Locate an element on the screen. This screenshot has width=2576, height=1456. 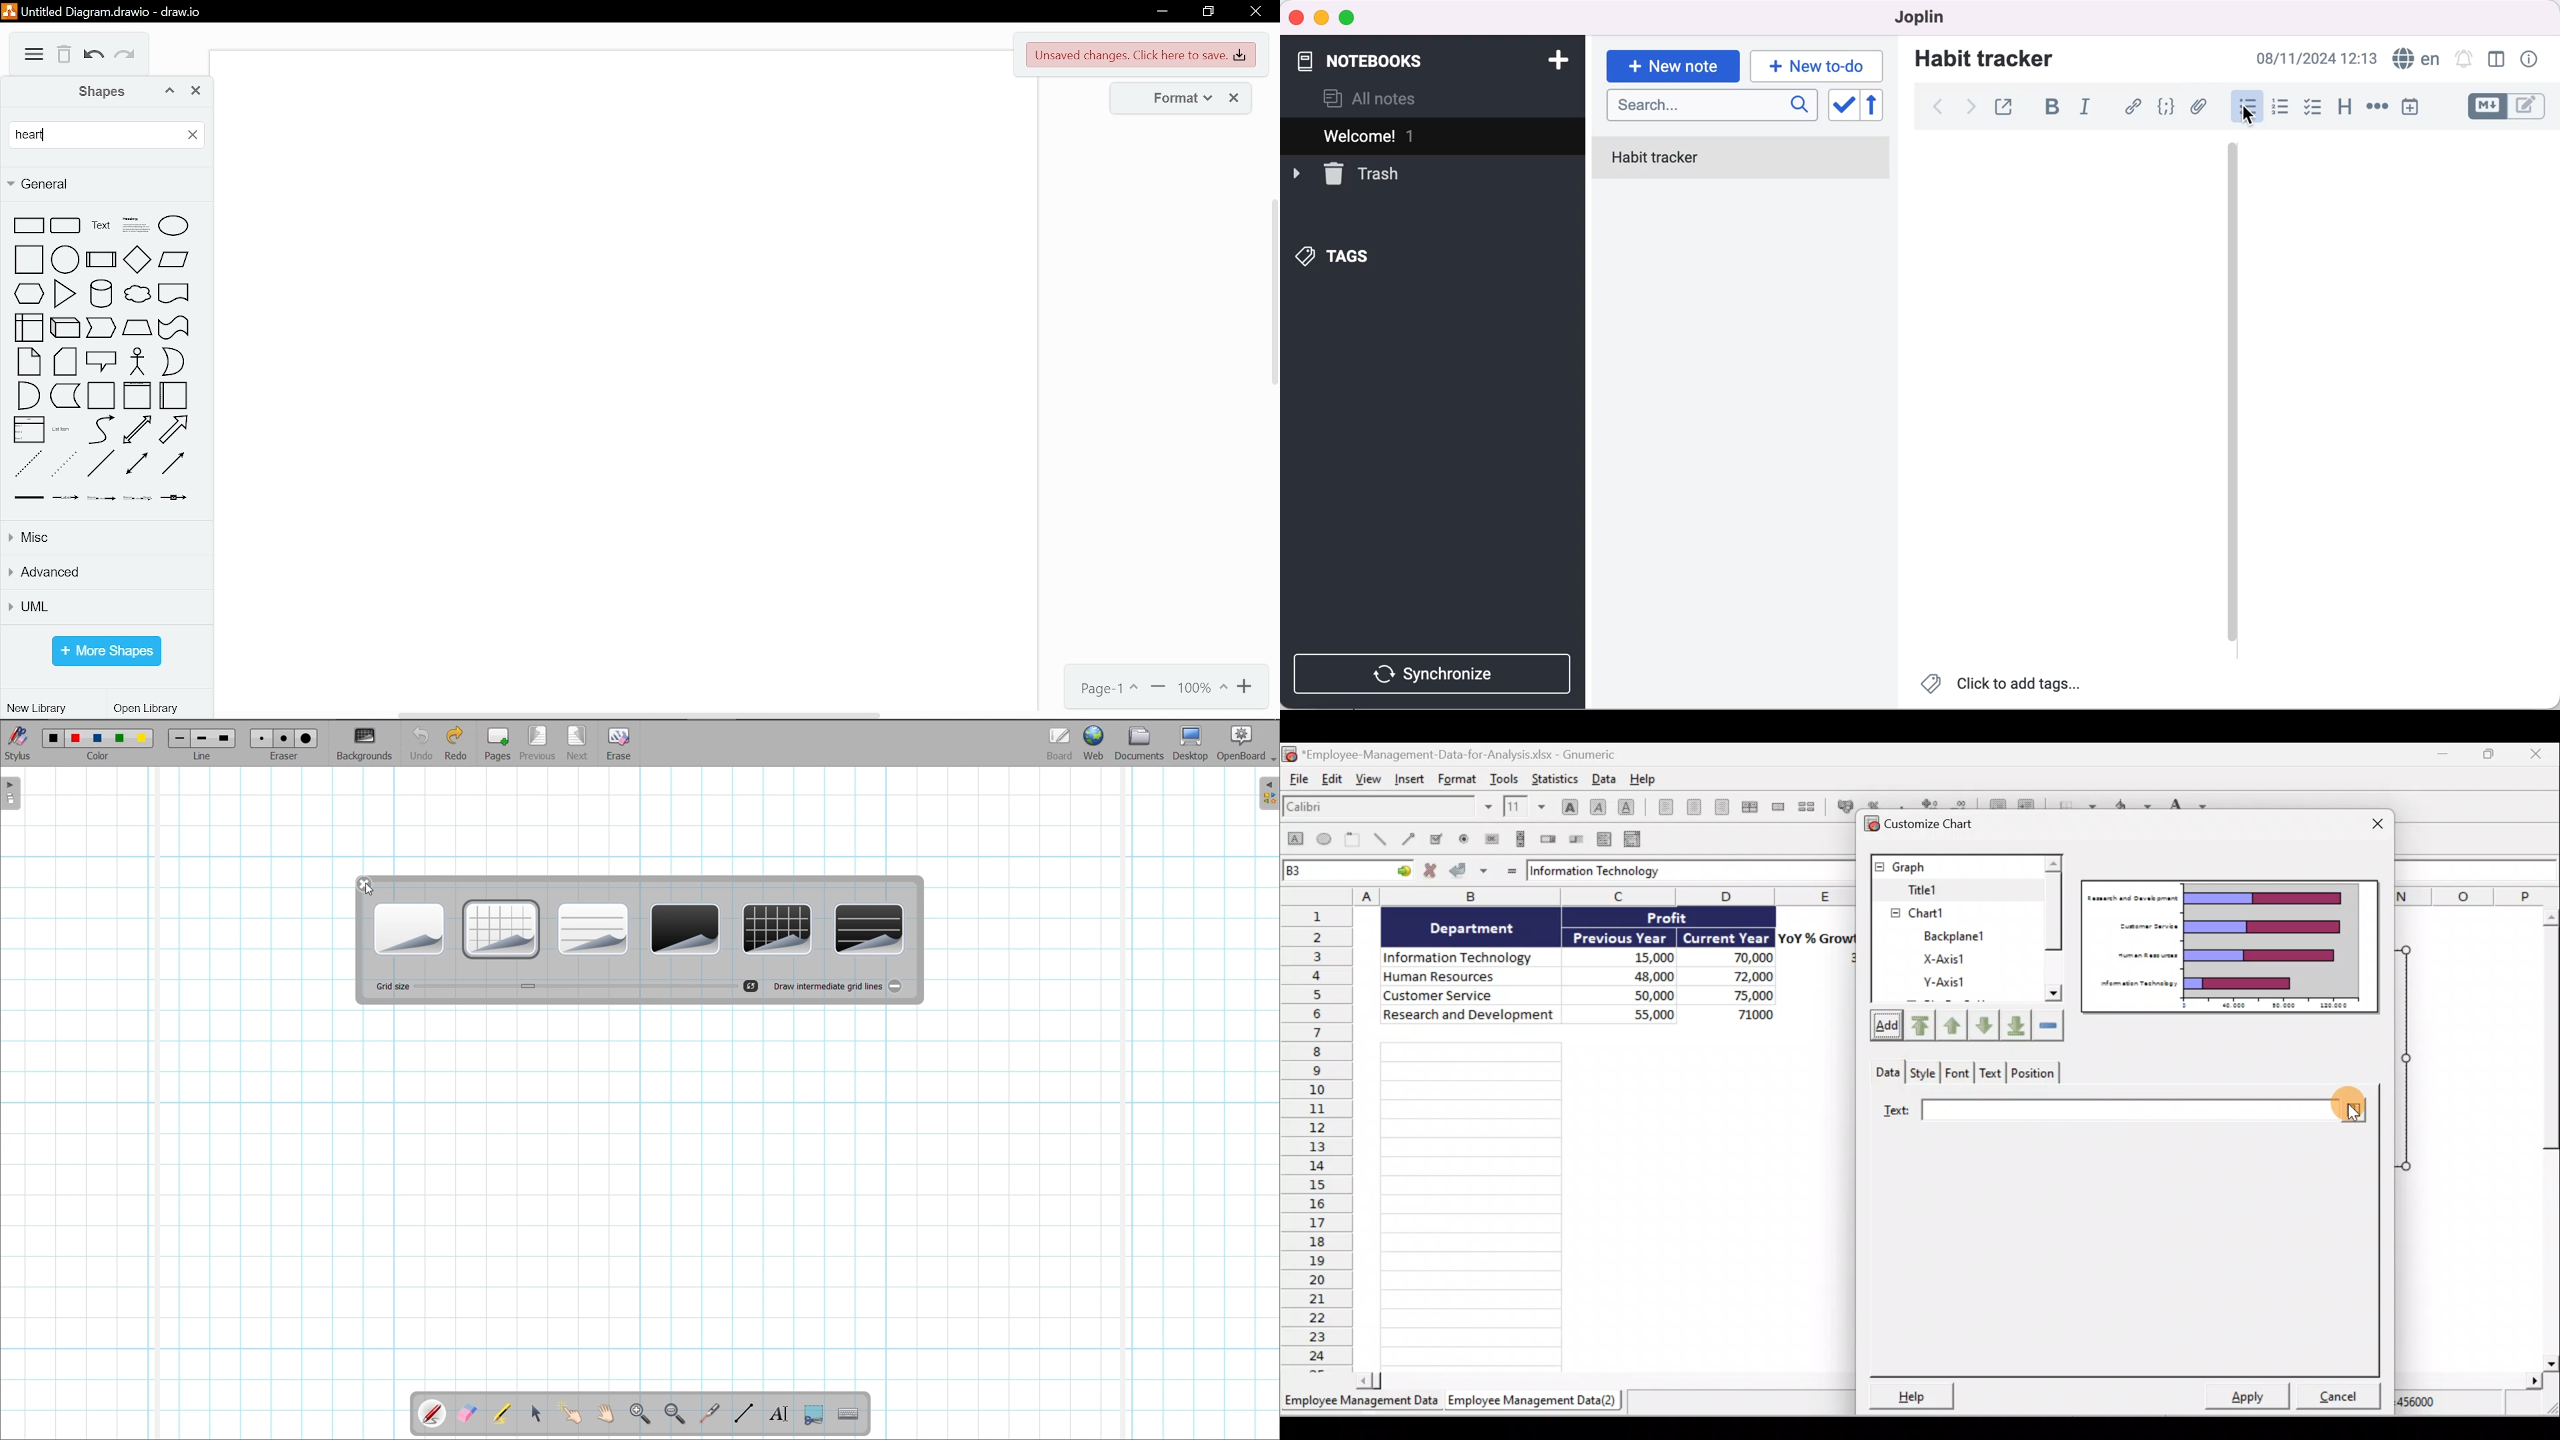
numbered list is located at coordinates (2283, 109).